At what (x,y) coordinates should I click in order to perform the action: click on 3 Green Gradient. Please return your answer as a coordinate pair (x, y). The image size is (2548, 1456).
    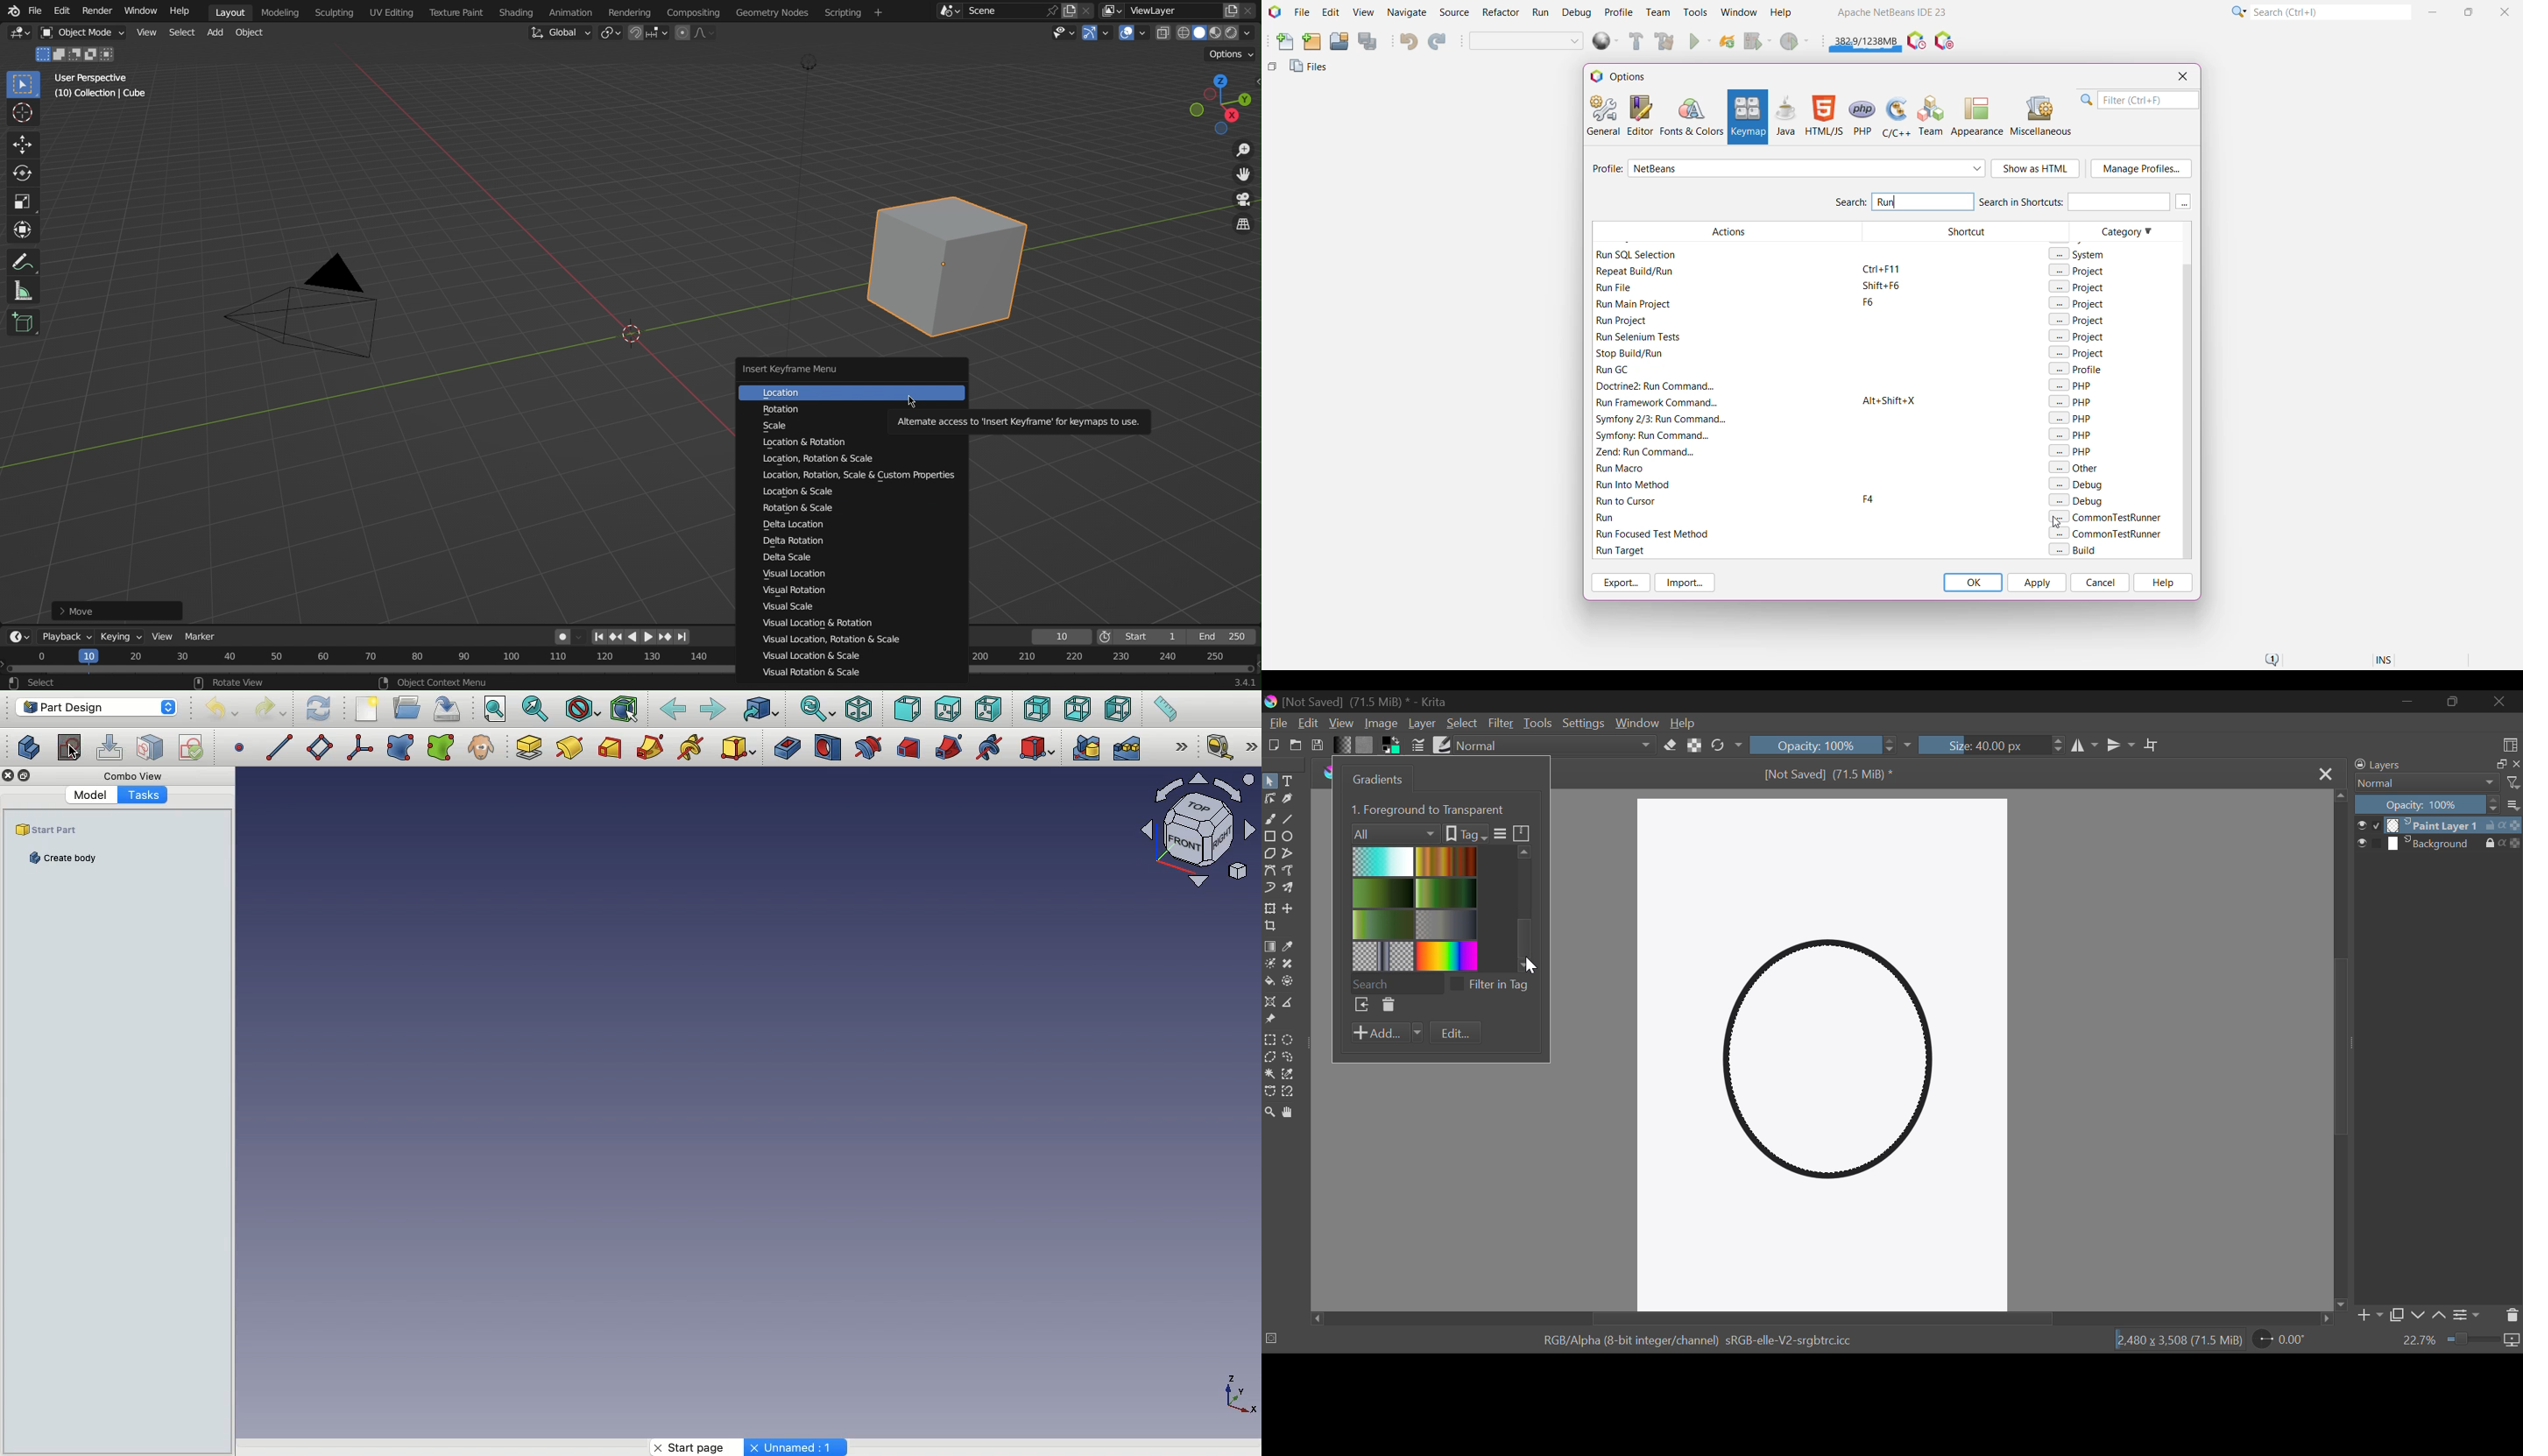
    Looking at the image, I should click on (1384, 925).